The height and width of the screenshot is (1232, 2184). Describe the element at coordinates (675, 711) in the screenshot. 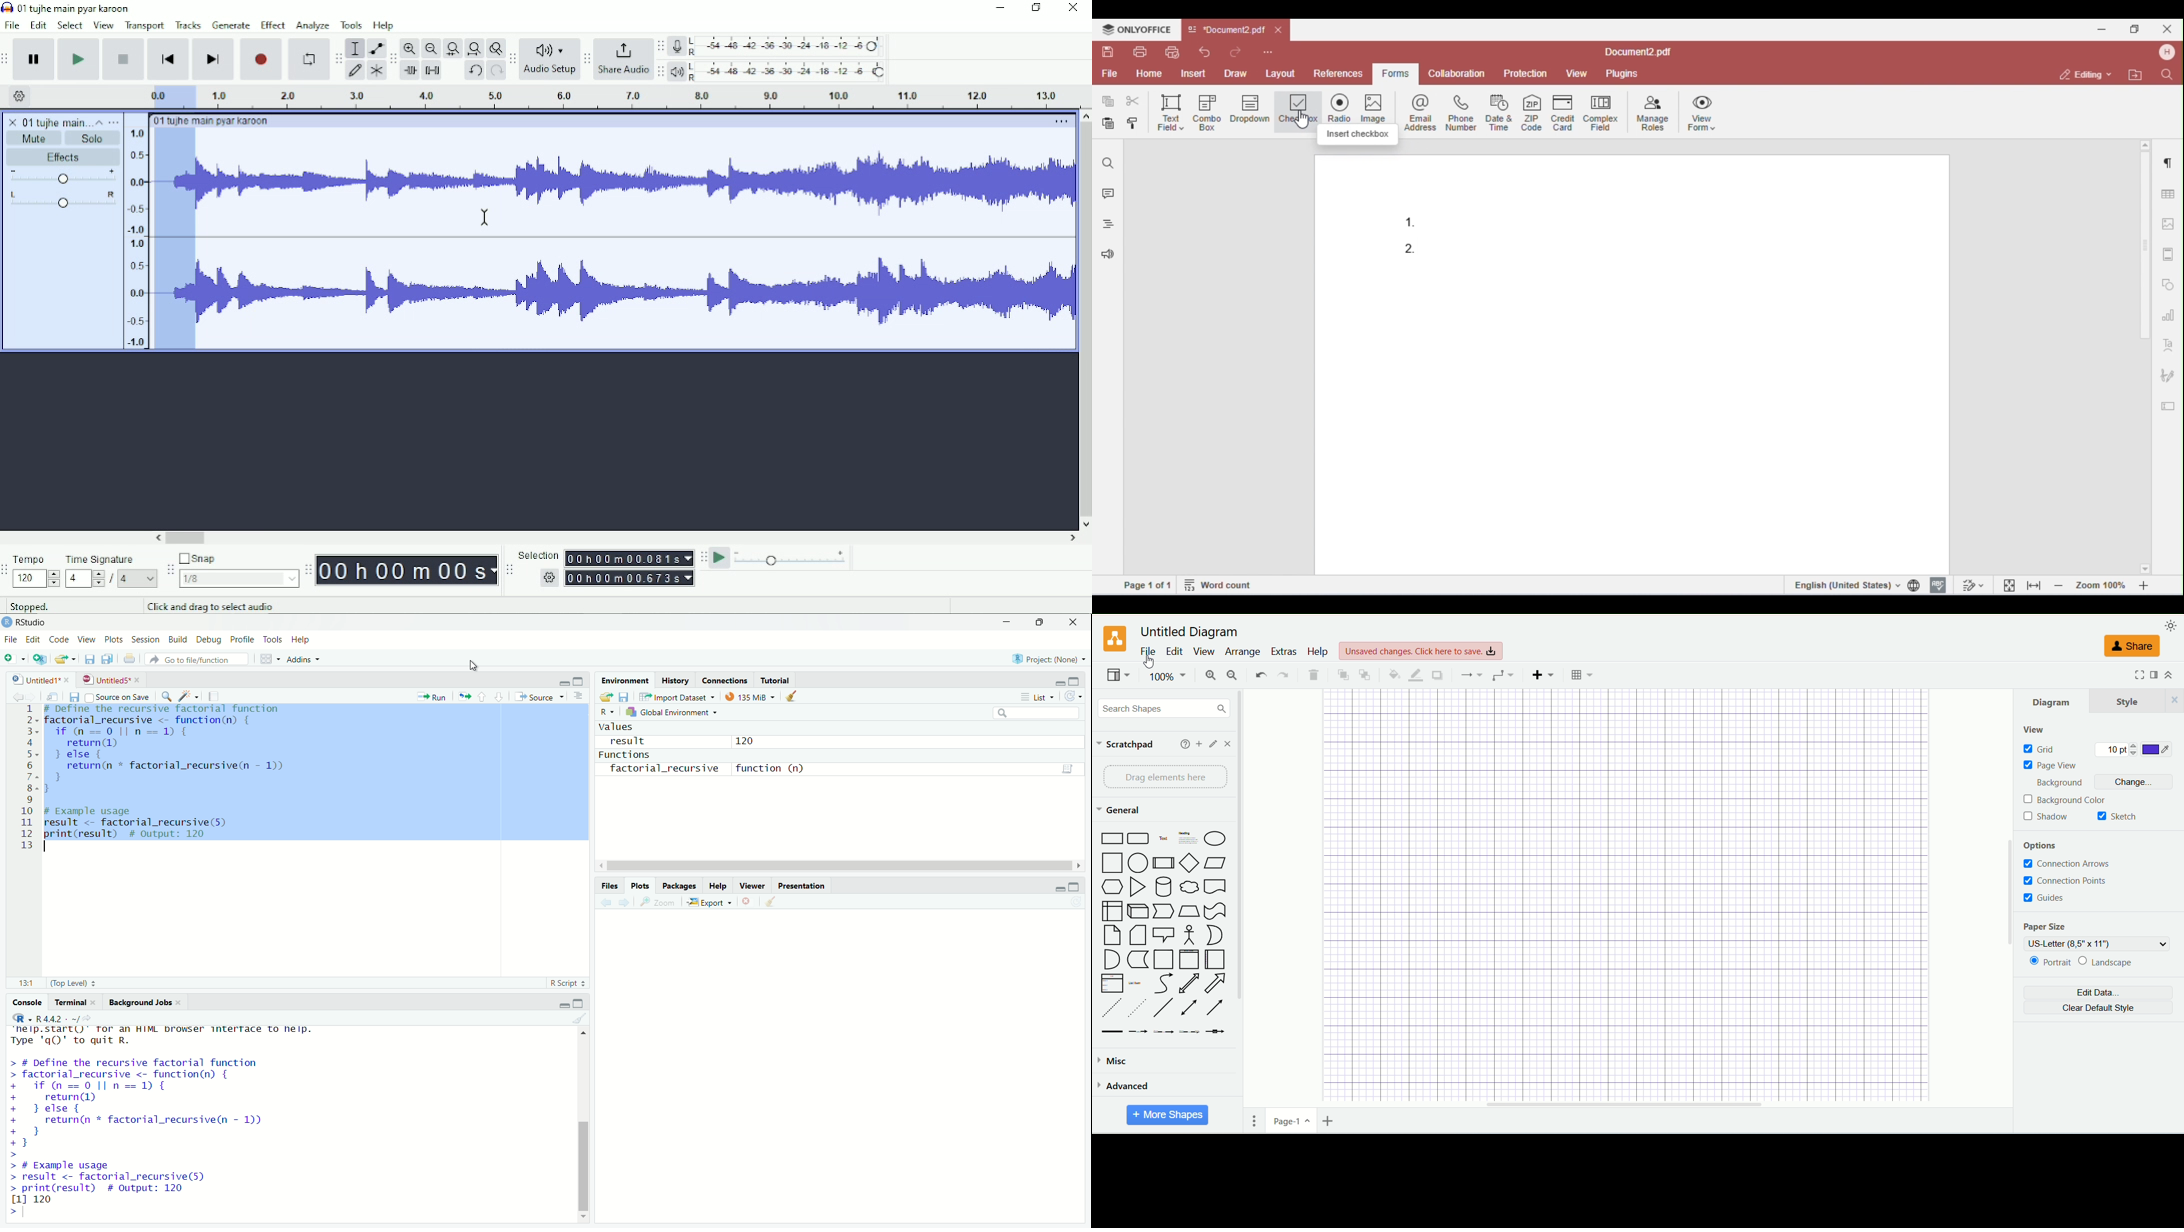

I see `Global Environment` at that location.